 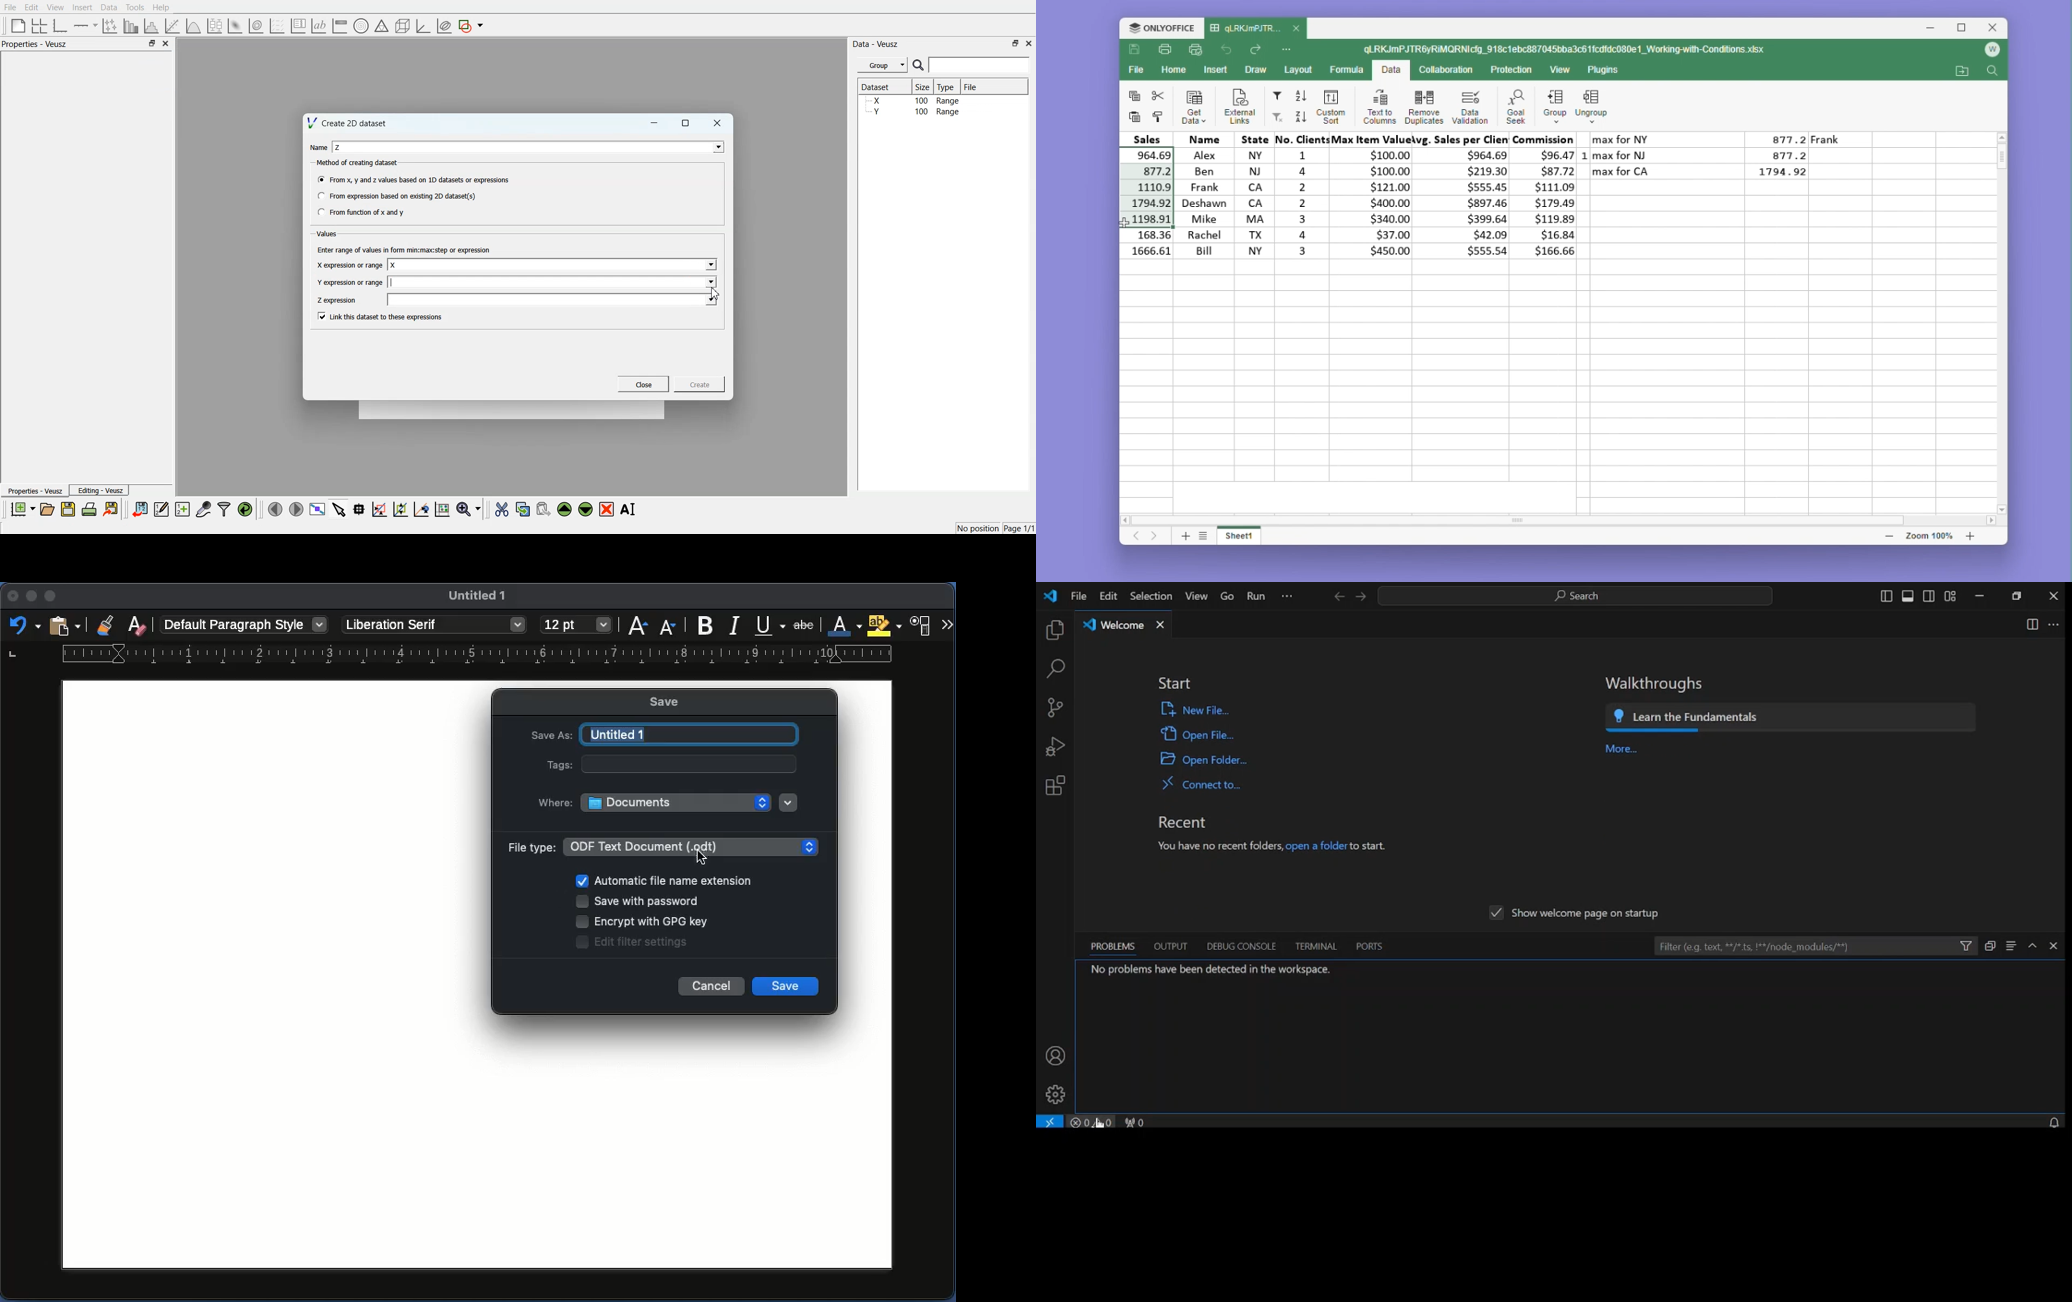 I want to click on Select items from graph or scroll, so click(x=339, y=508).